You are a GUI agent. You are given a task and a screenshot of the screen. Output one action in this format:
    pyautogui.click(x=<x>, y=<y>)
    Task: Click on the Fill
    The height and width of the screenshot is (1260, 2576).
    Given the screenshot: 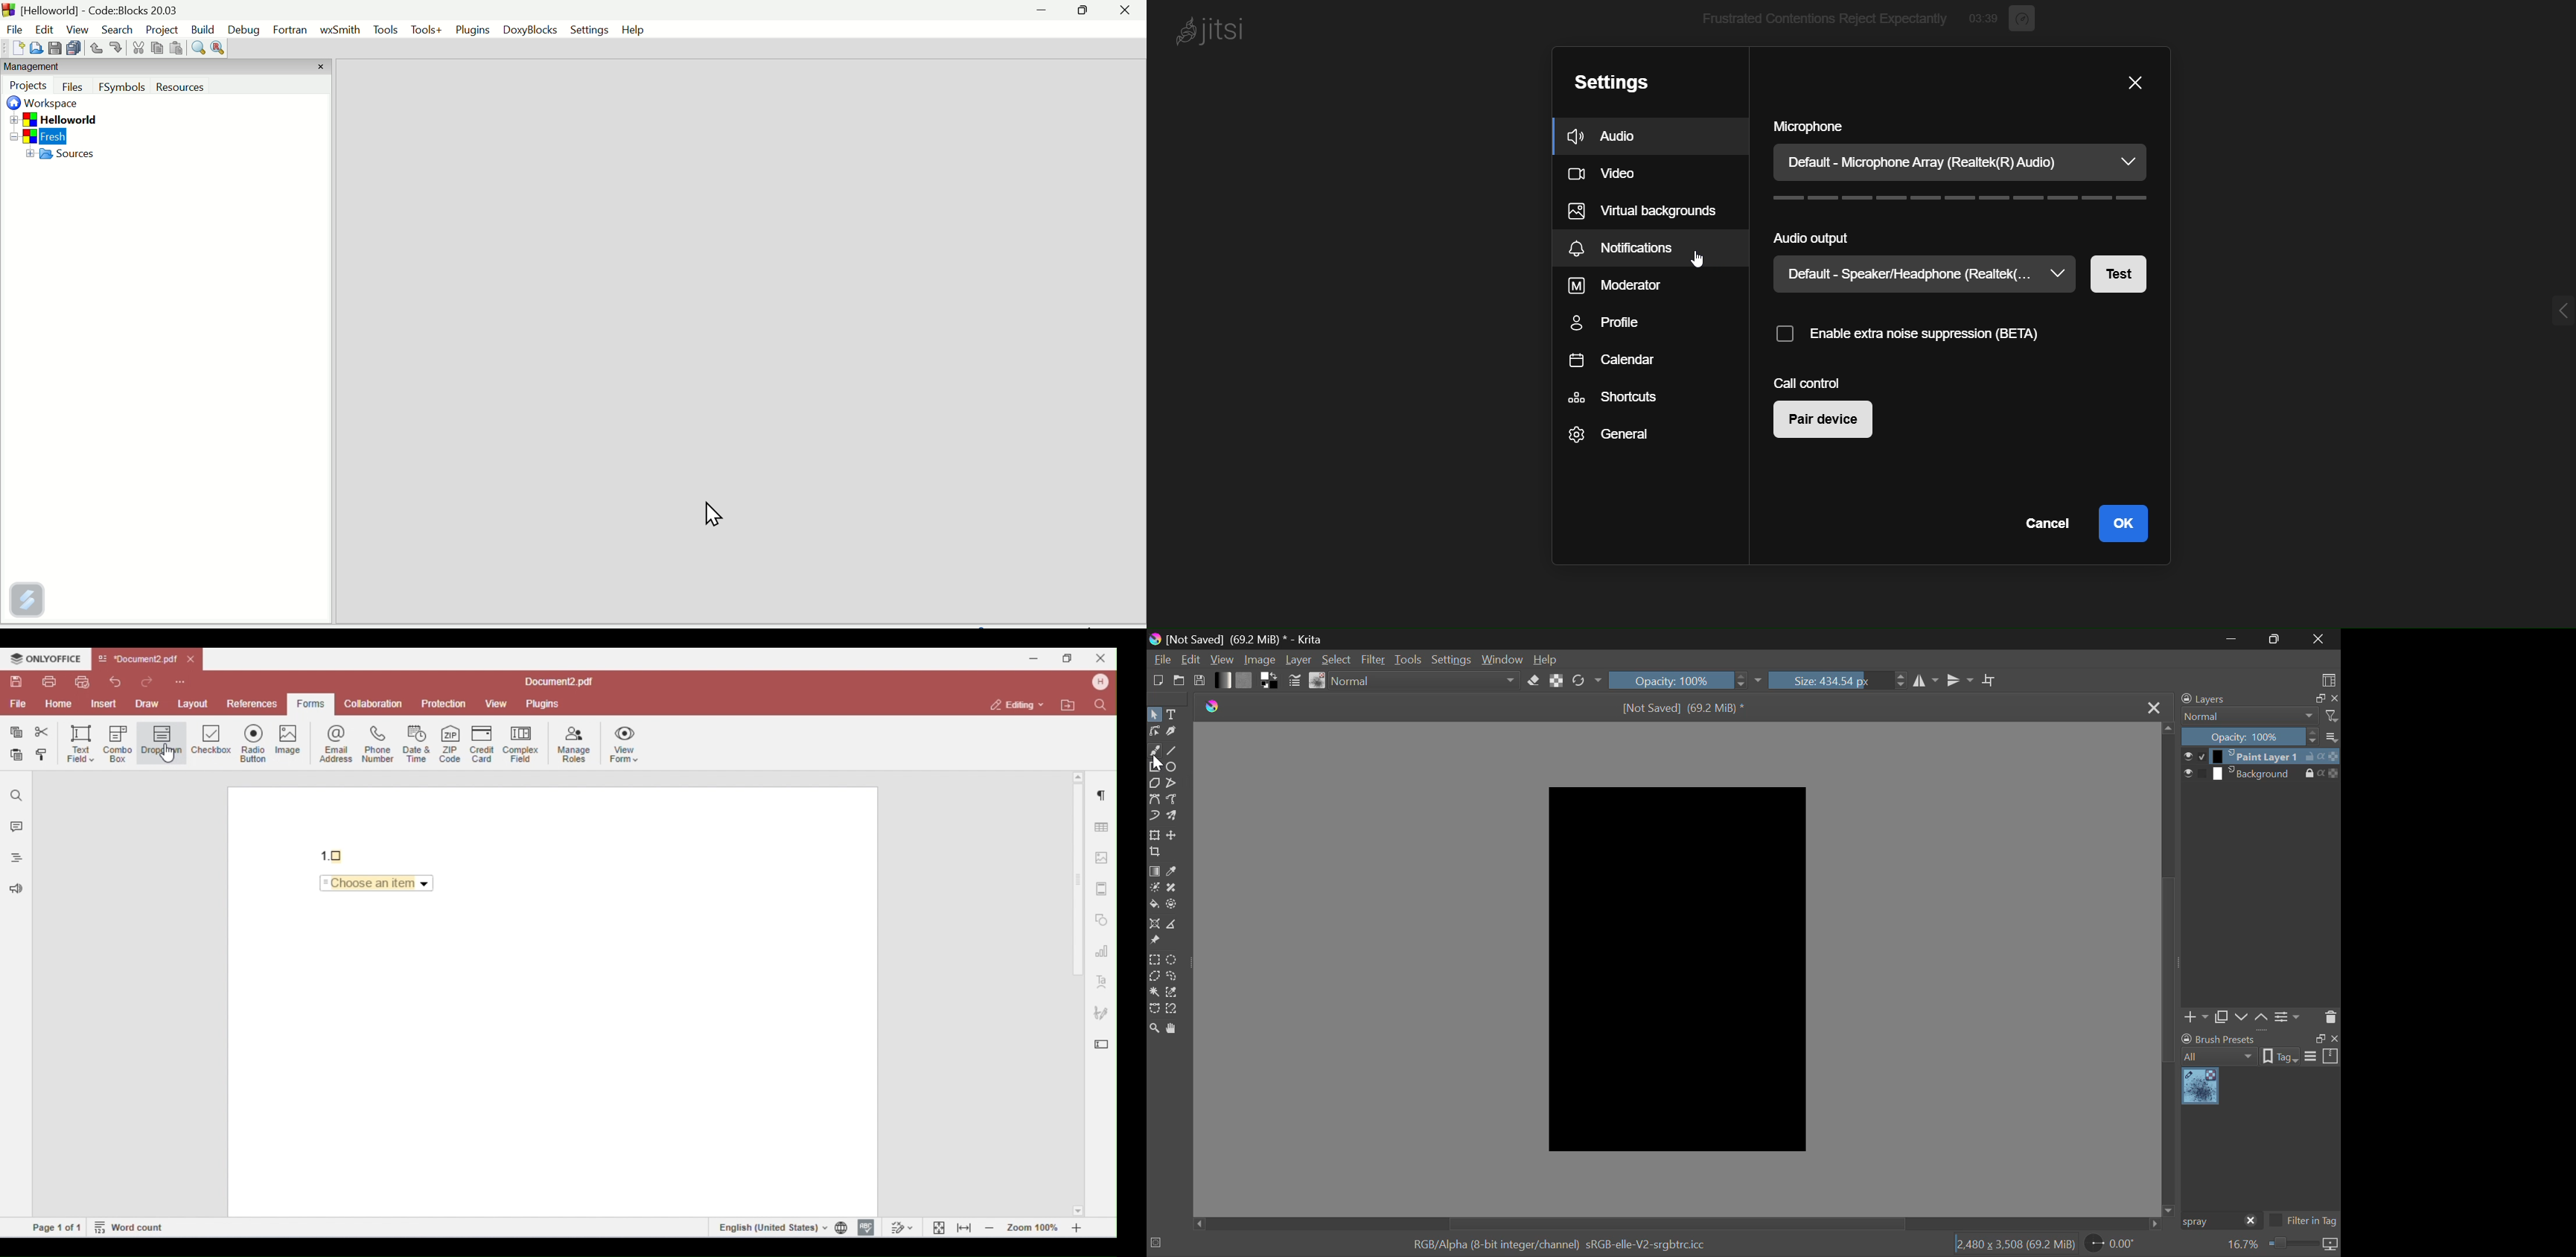 What is the action you would take?
    pyautogui.click(x=1154, y=905)
    